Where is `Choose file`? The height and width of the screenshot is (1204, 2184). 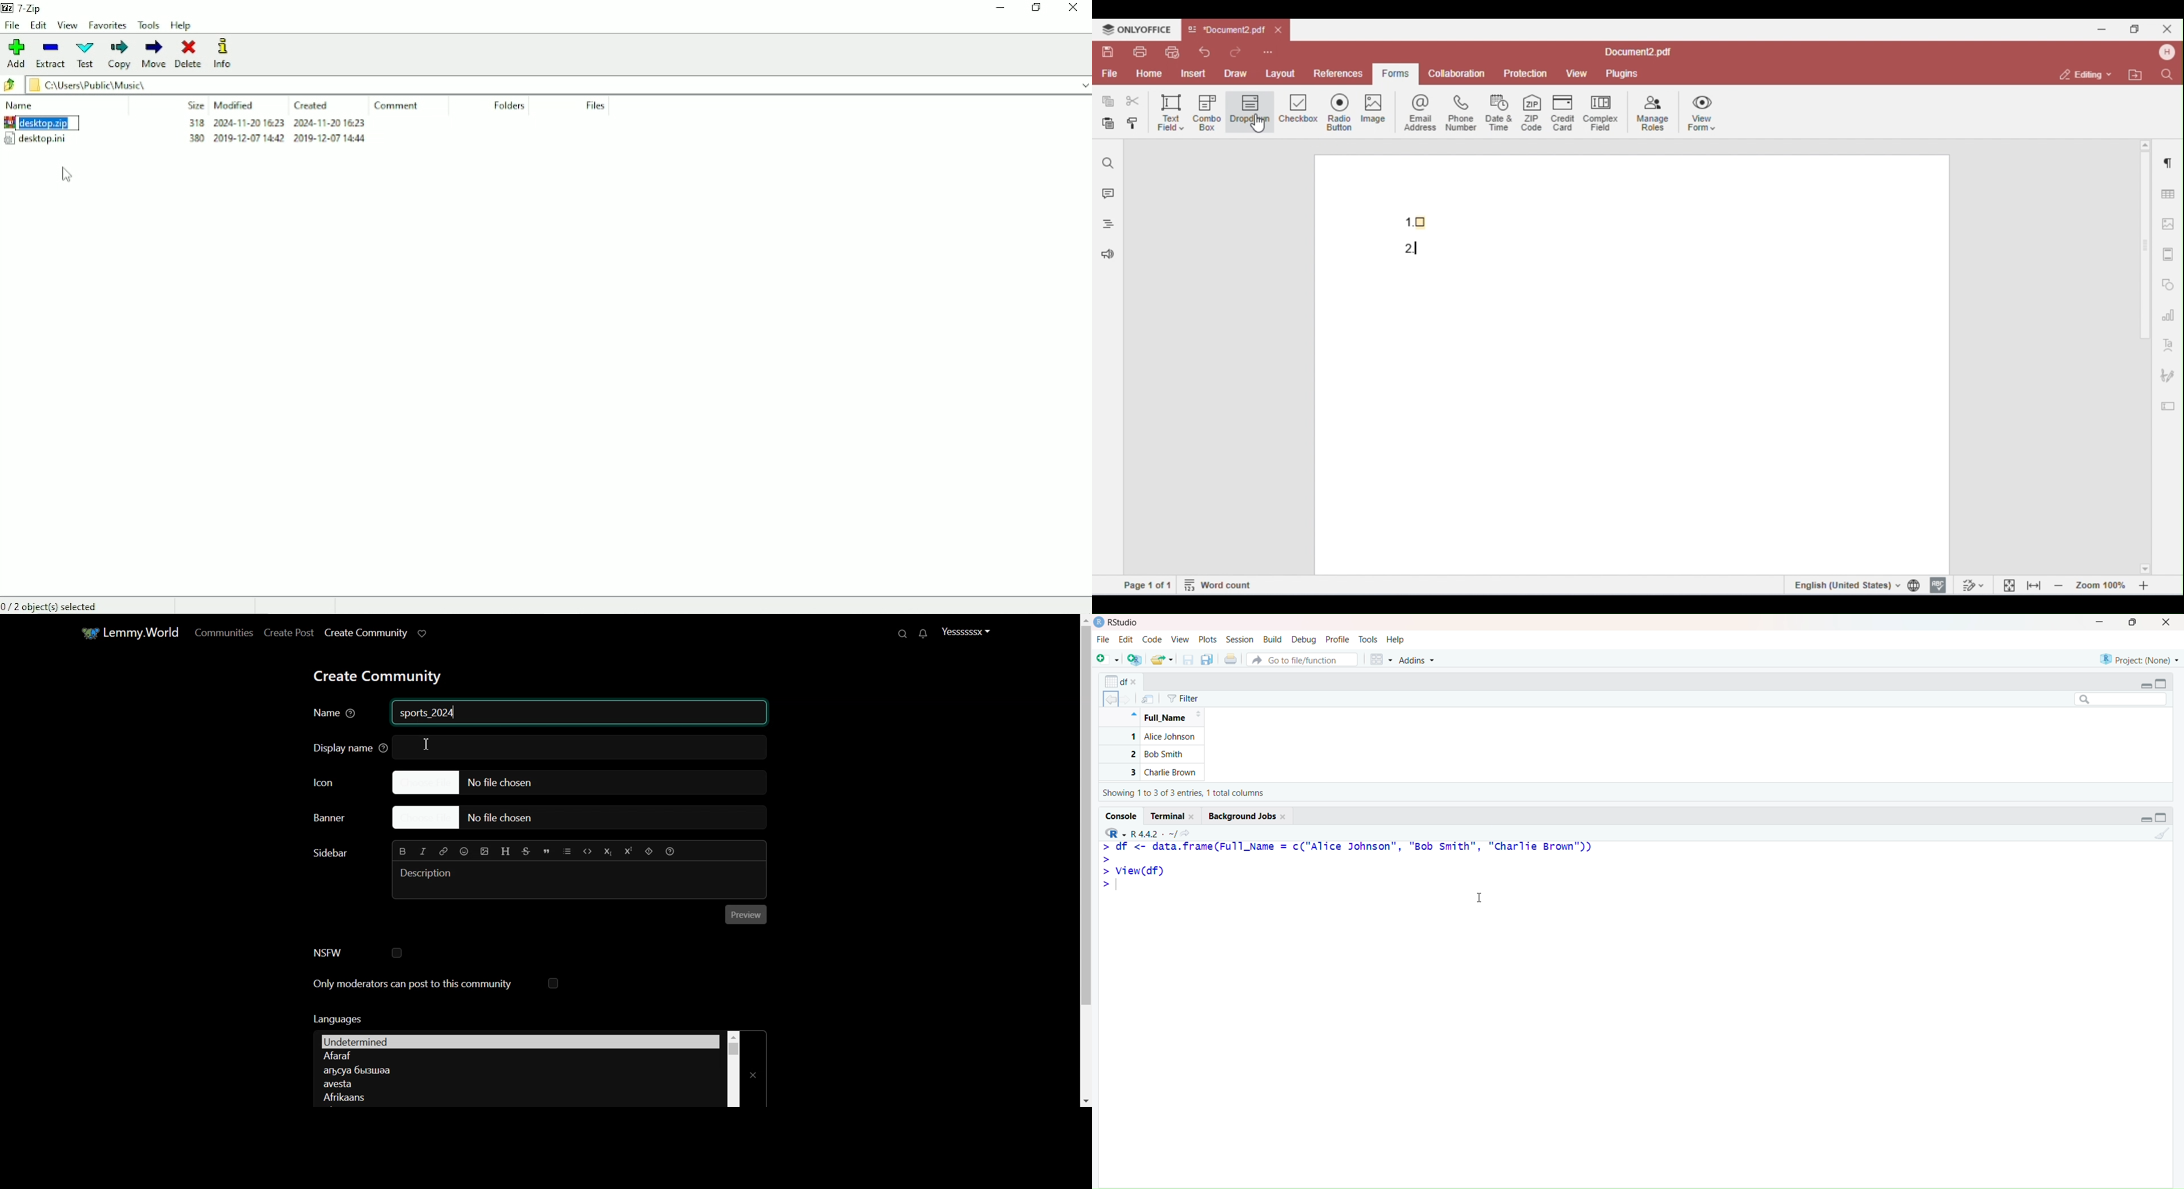 Choose file is located at coordinates (578, 782).